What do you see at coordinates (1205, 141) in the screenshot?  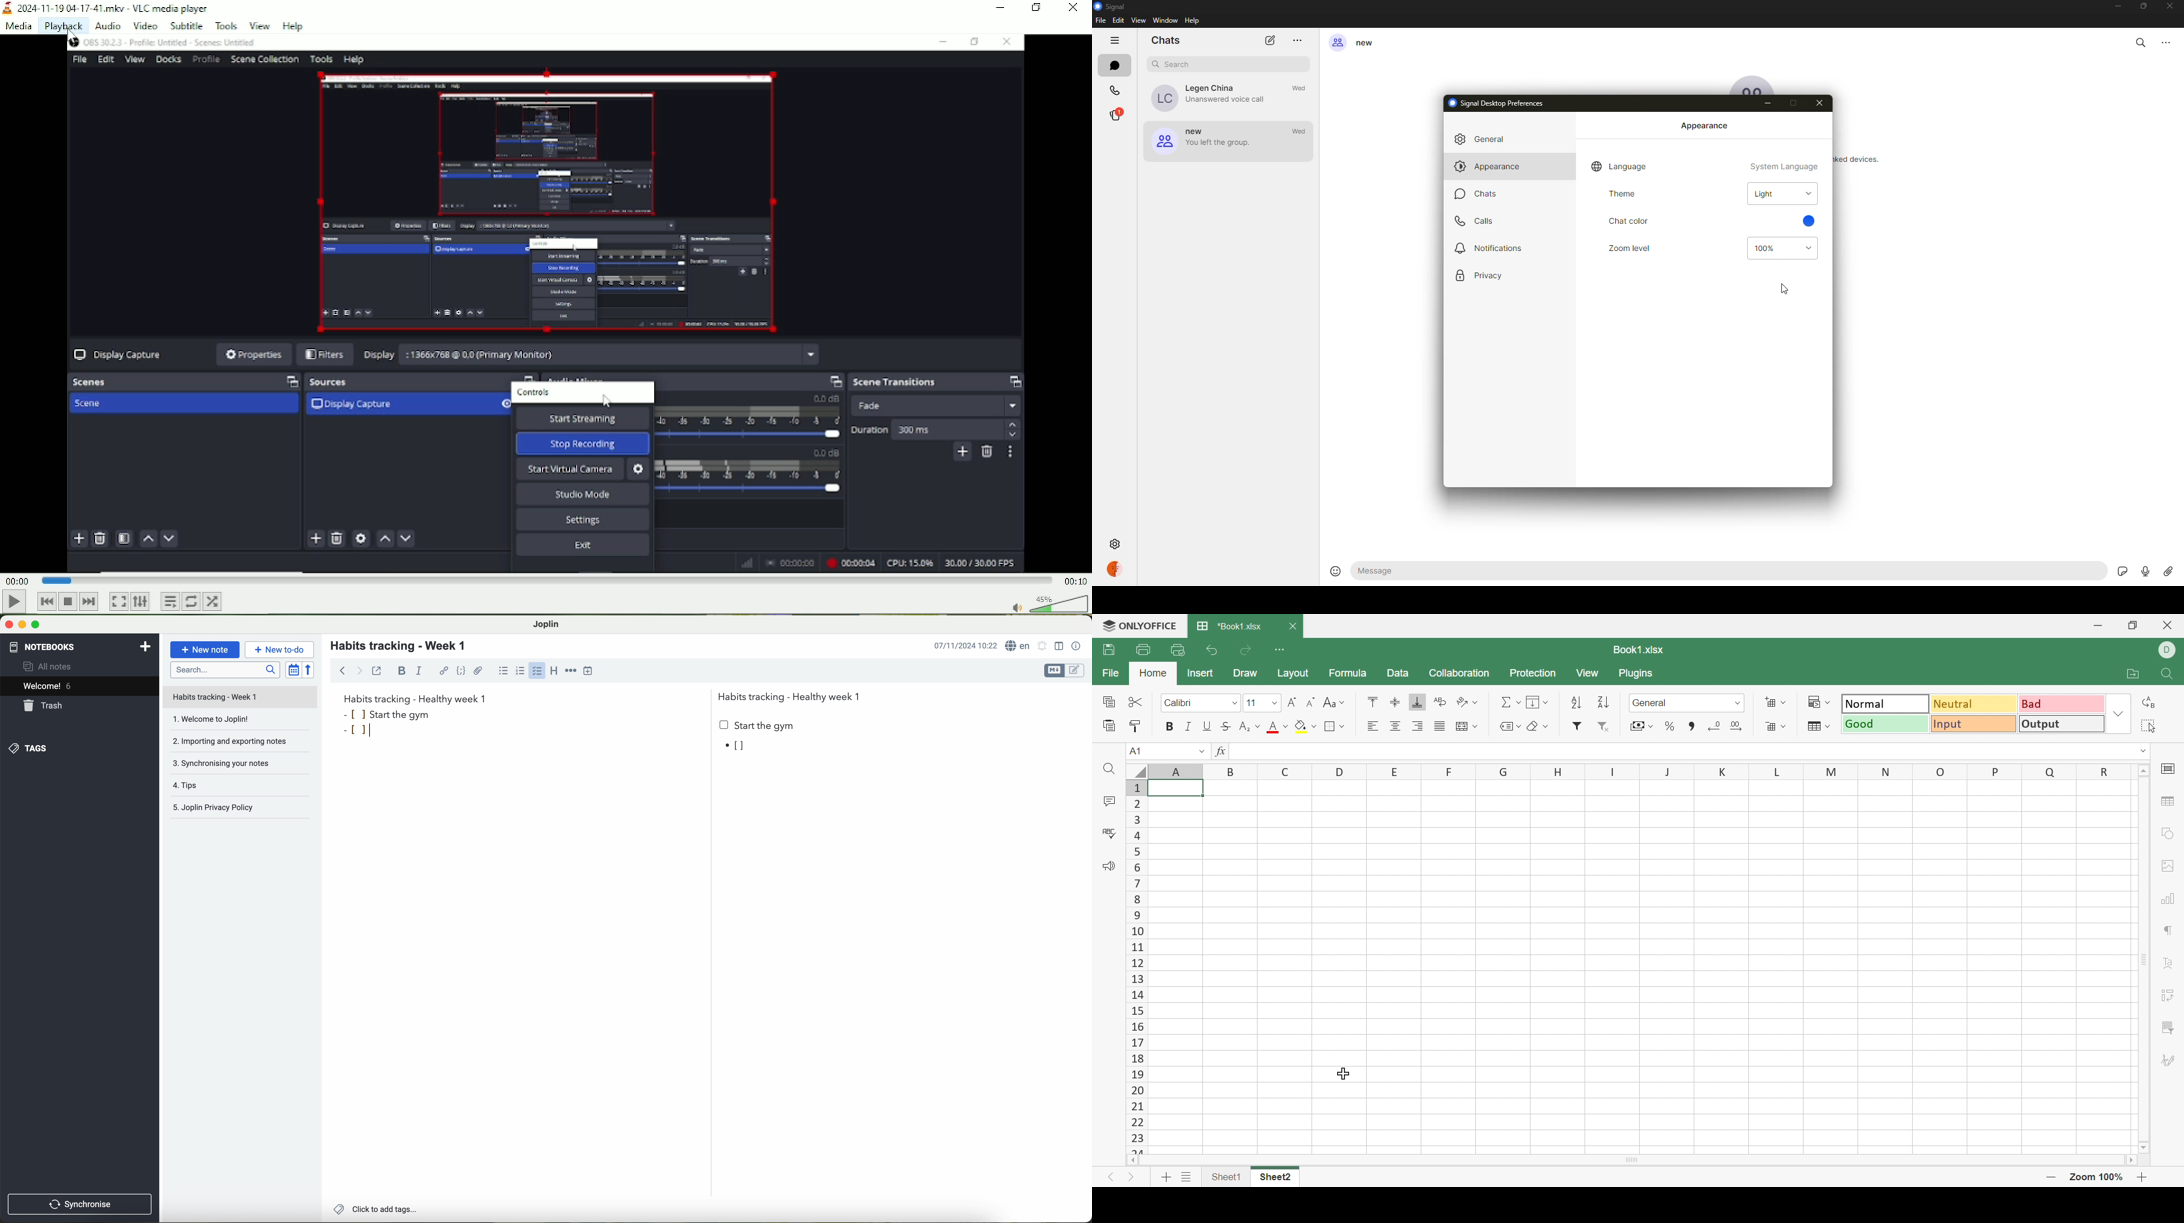 I see `new` at bounding box center [1205, 141].